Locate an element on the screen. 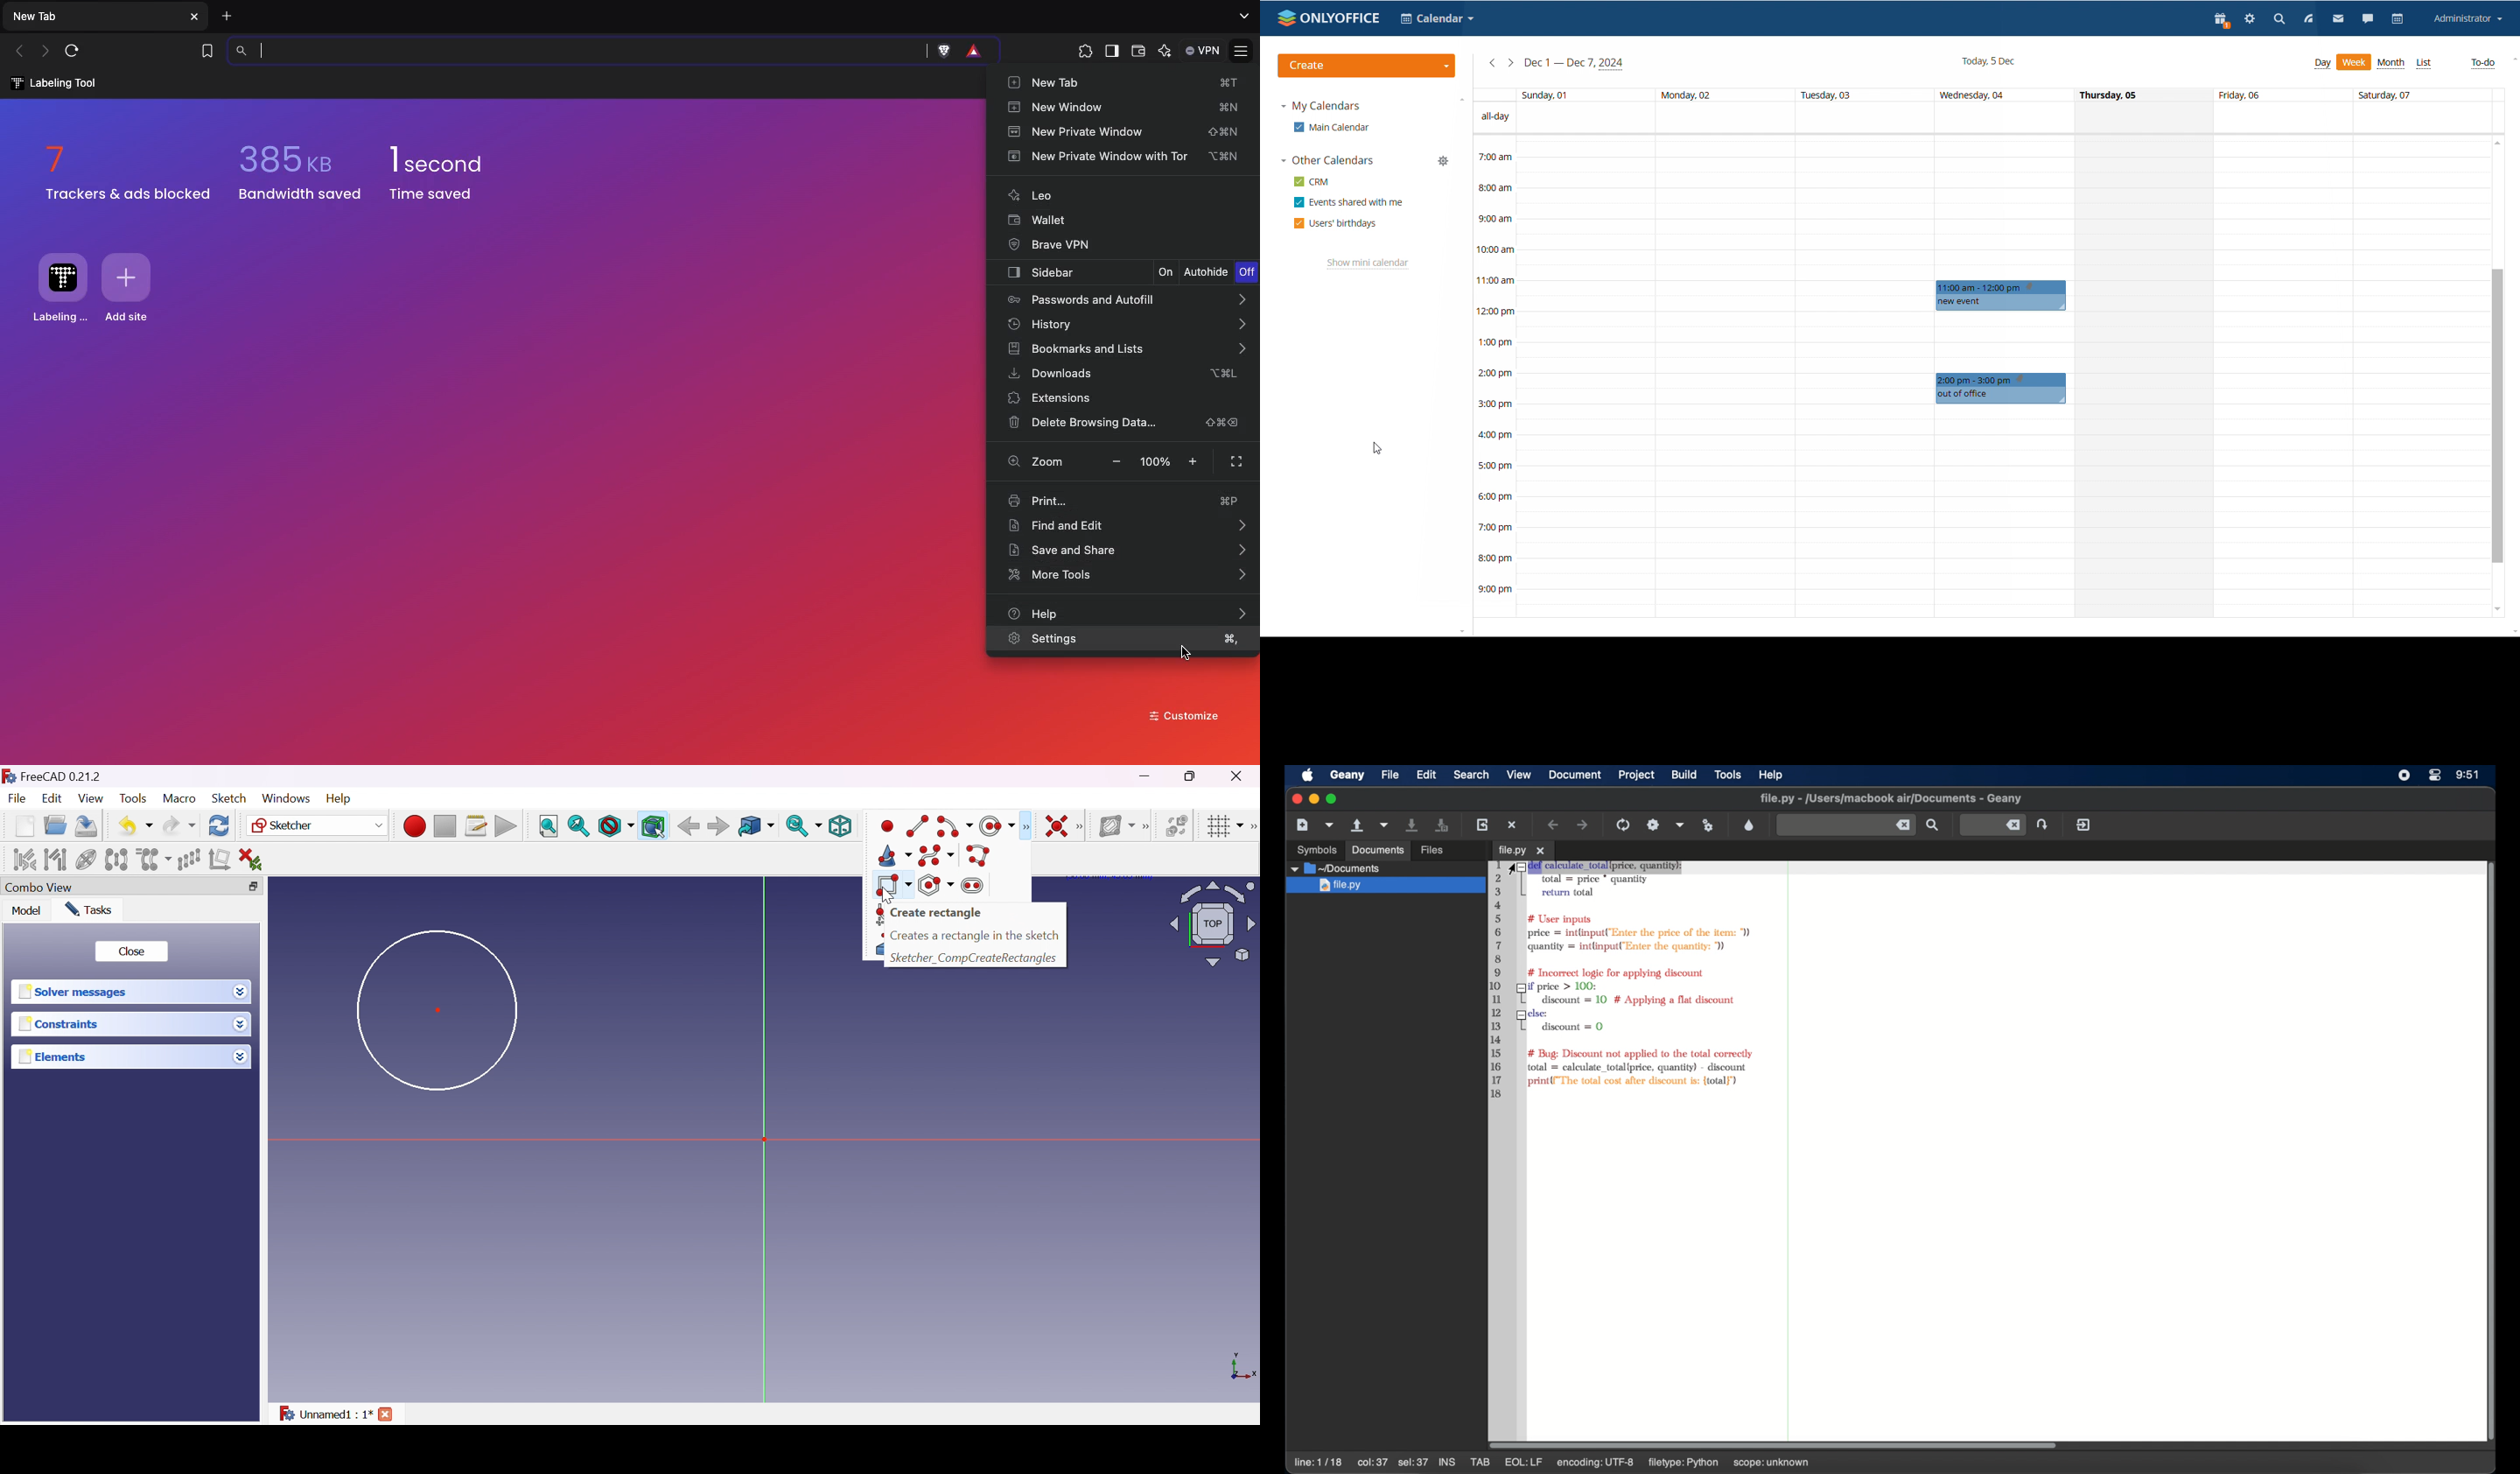 The height and width of the screenshot is (1484, 2520). Macro recording... is located at coordinates (414, 824).